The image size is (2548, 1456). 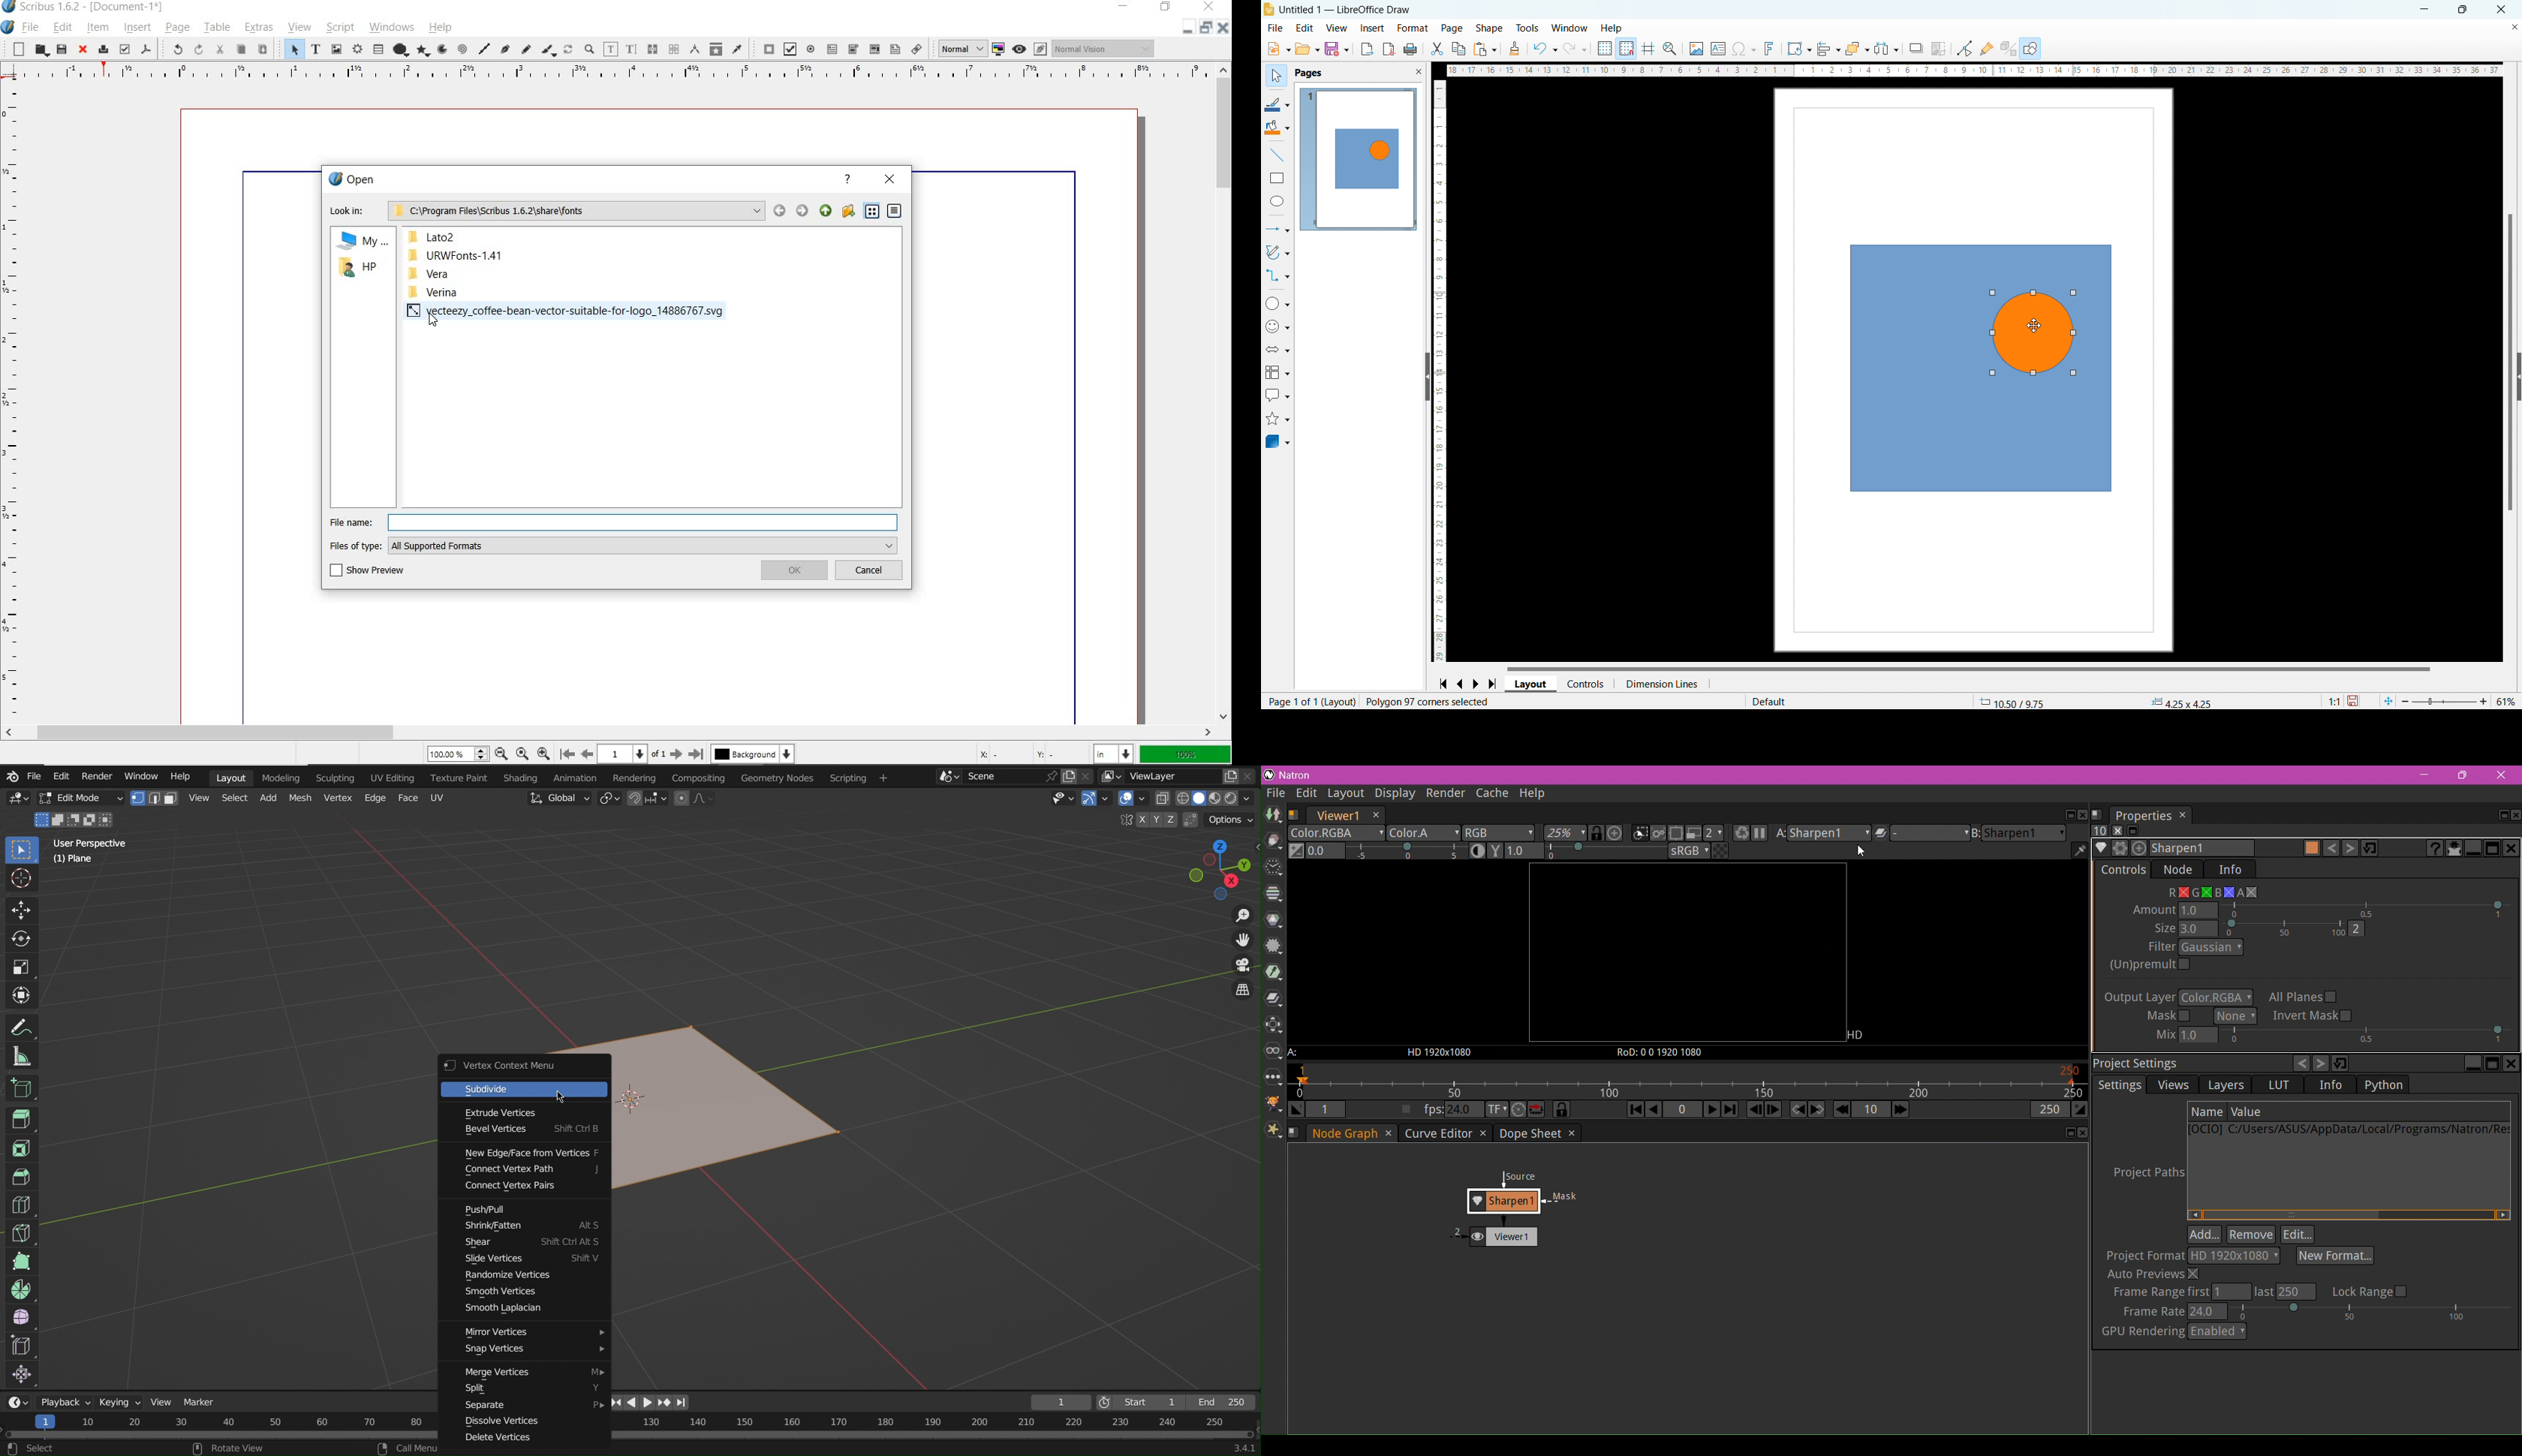 What do you see at coordinates (262, 48) in the screenshot?
I see `paste` at bounding box center [262, 48].